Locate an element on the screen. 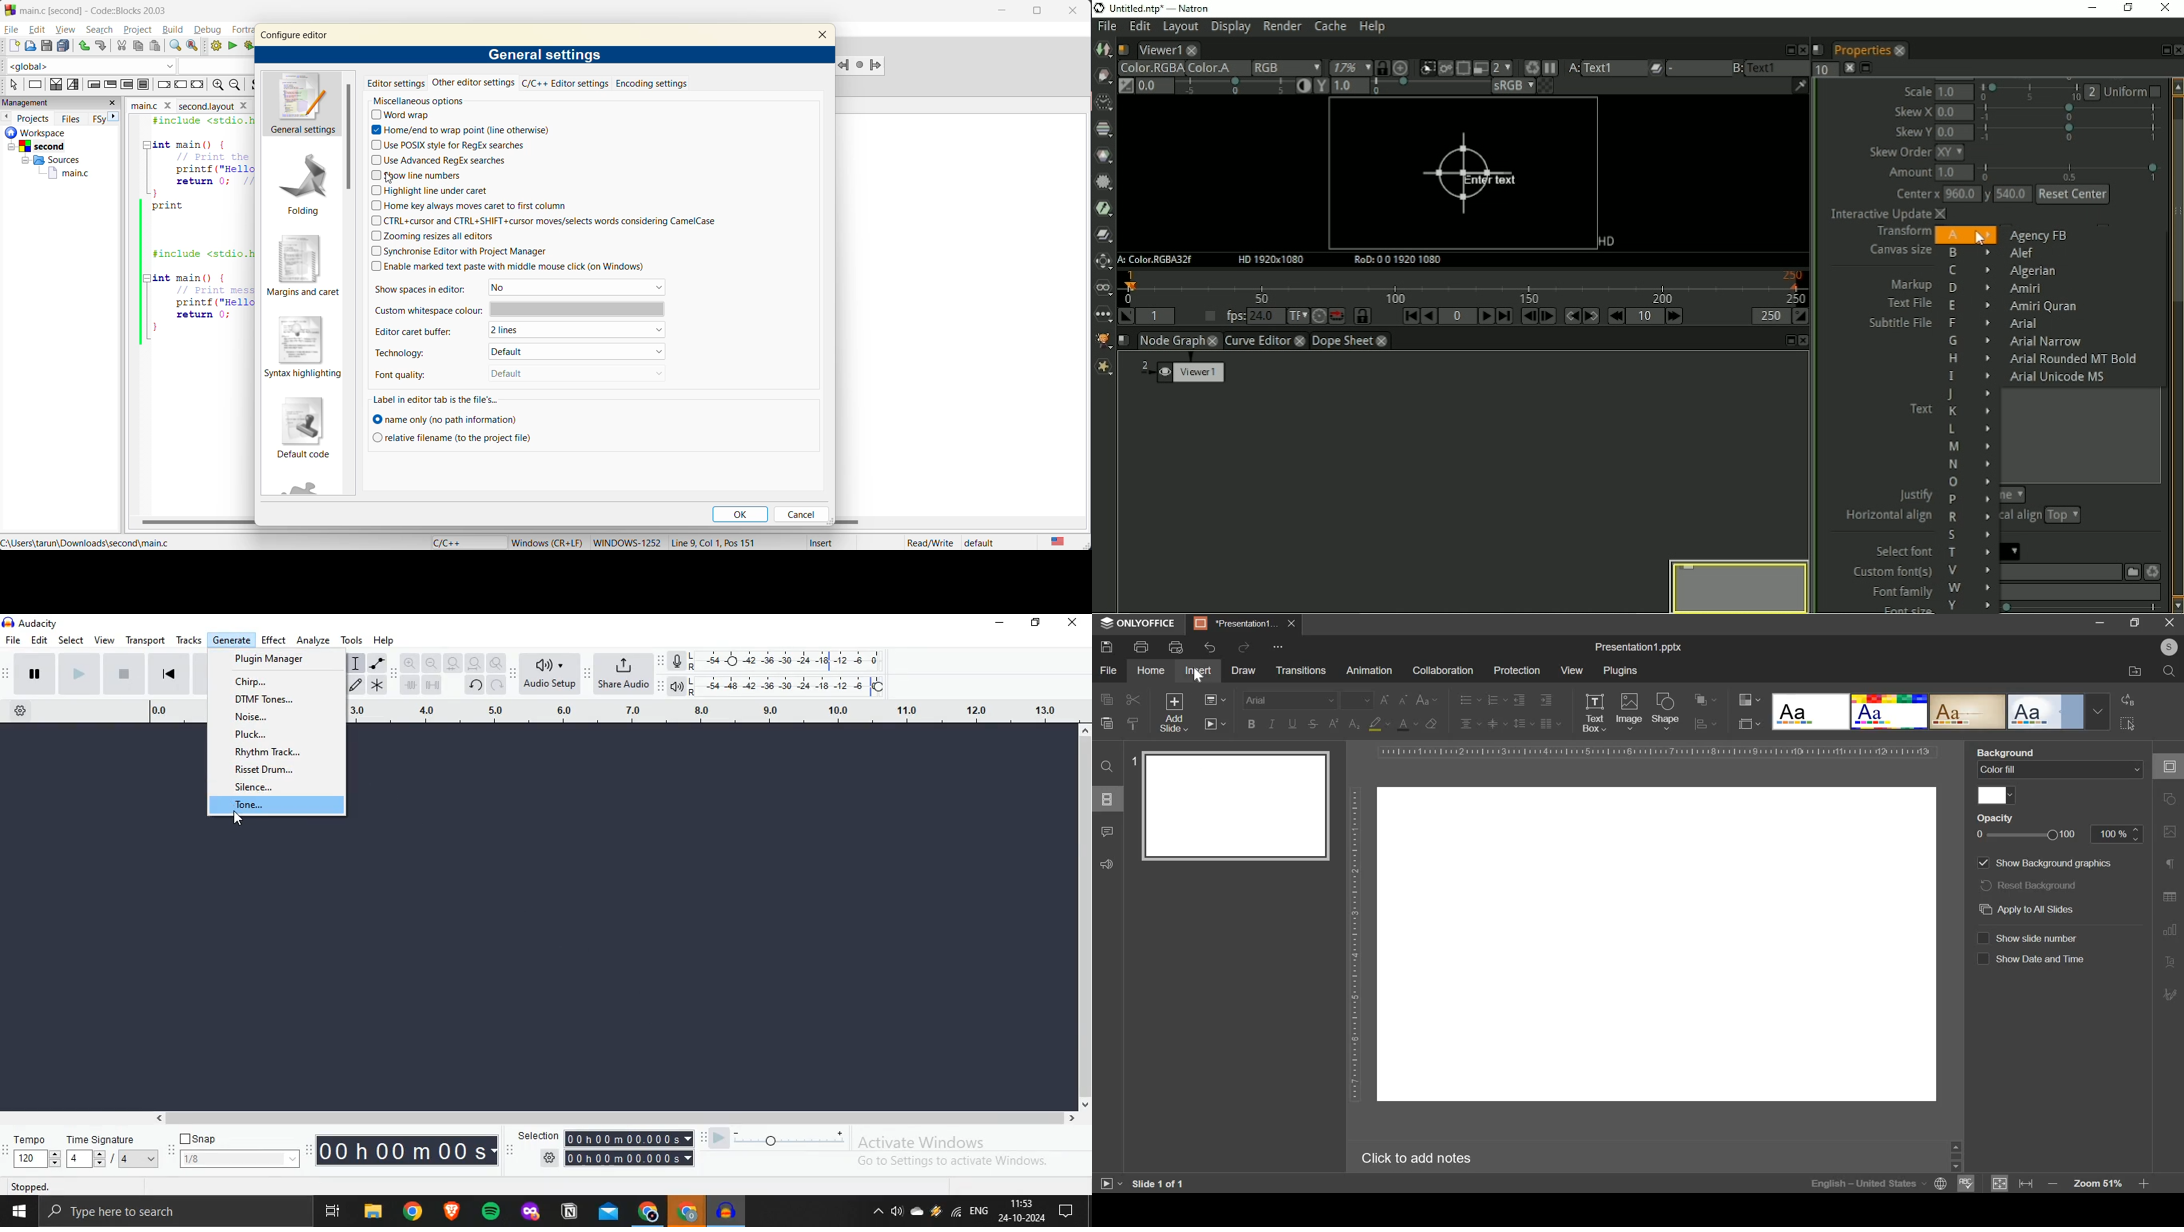 Image resolution: width=2184 pixels, height=1232 pixels. file is located at coordinates (1108, 671).